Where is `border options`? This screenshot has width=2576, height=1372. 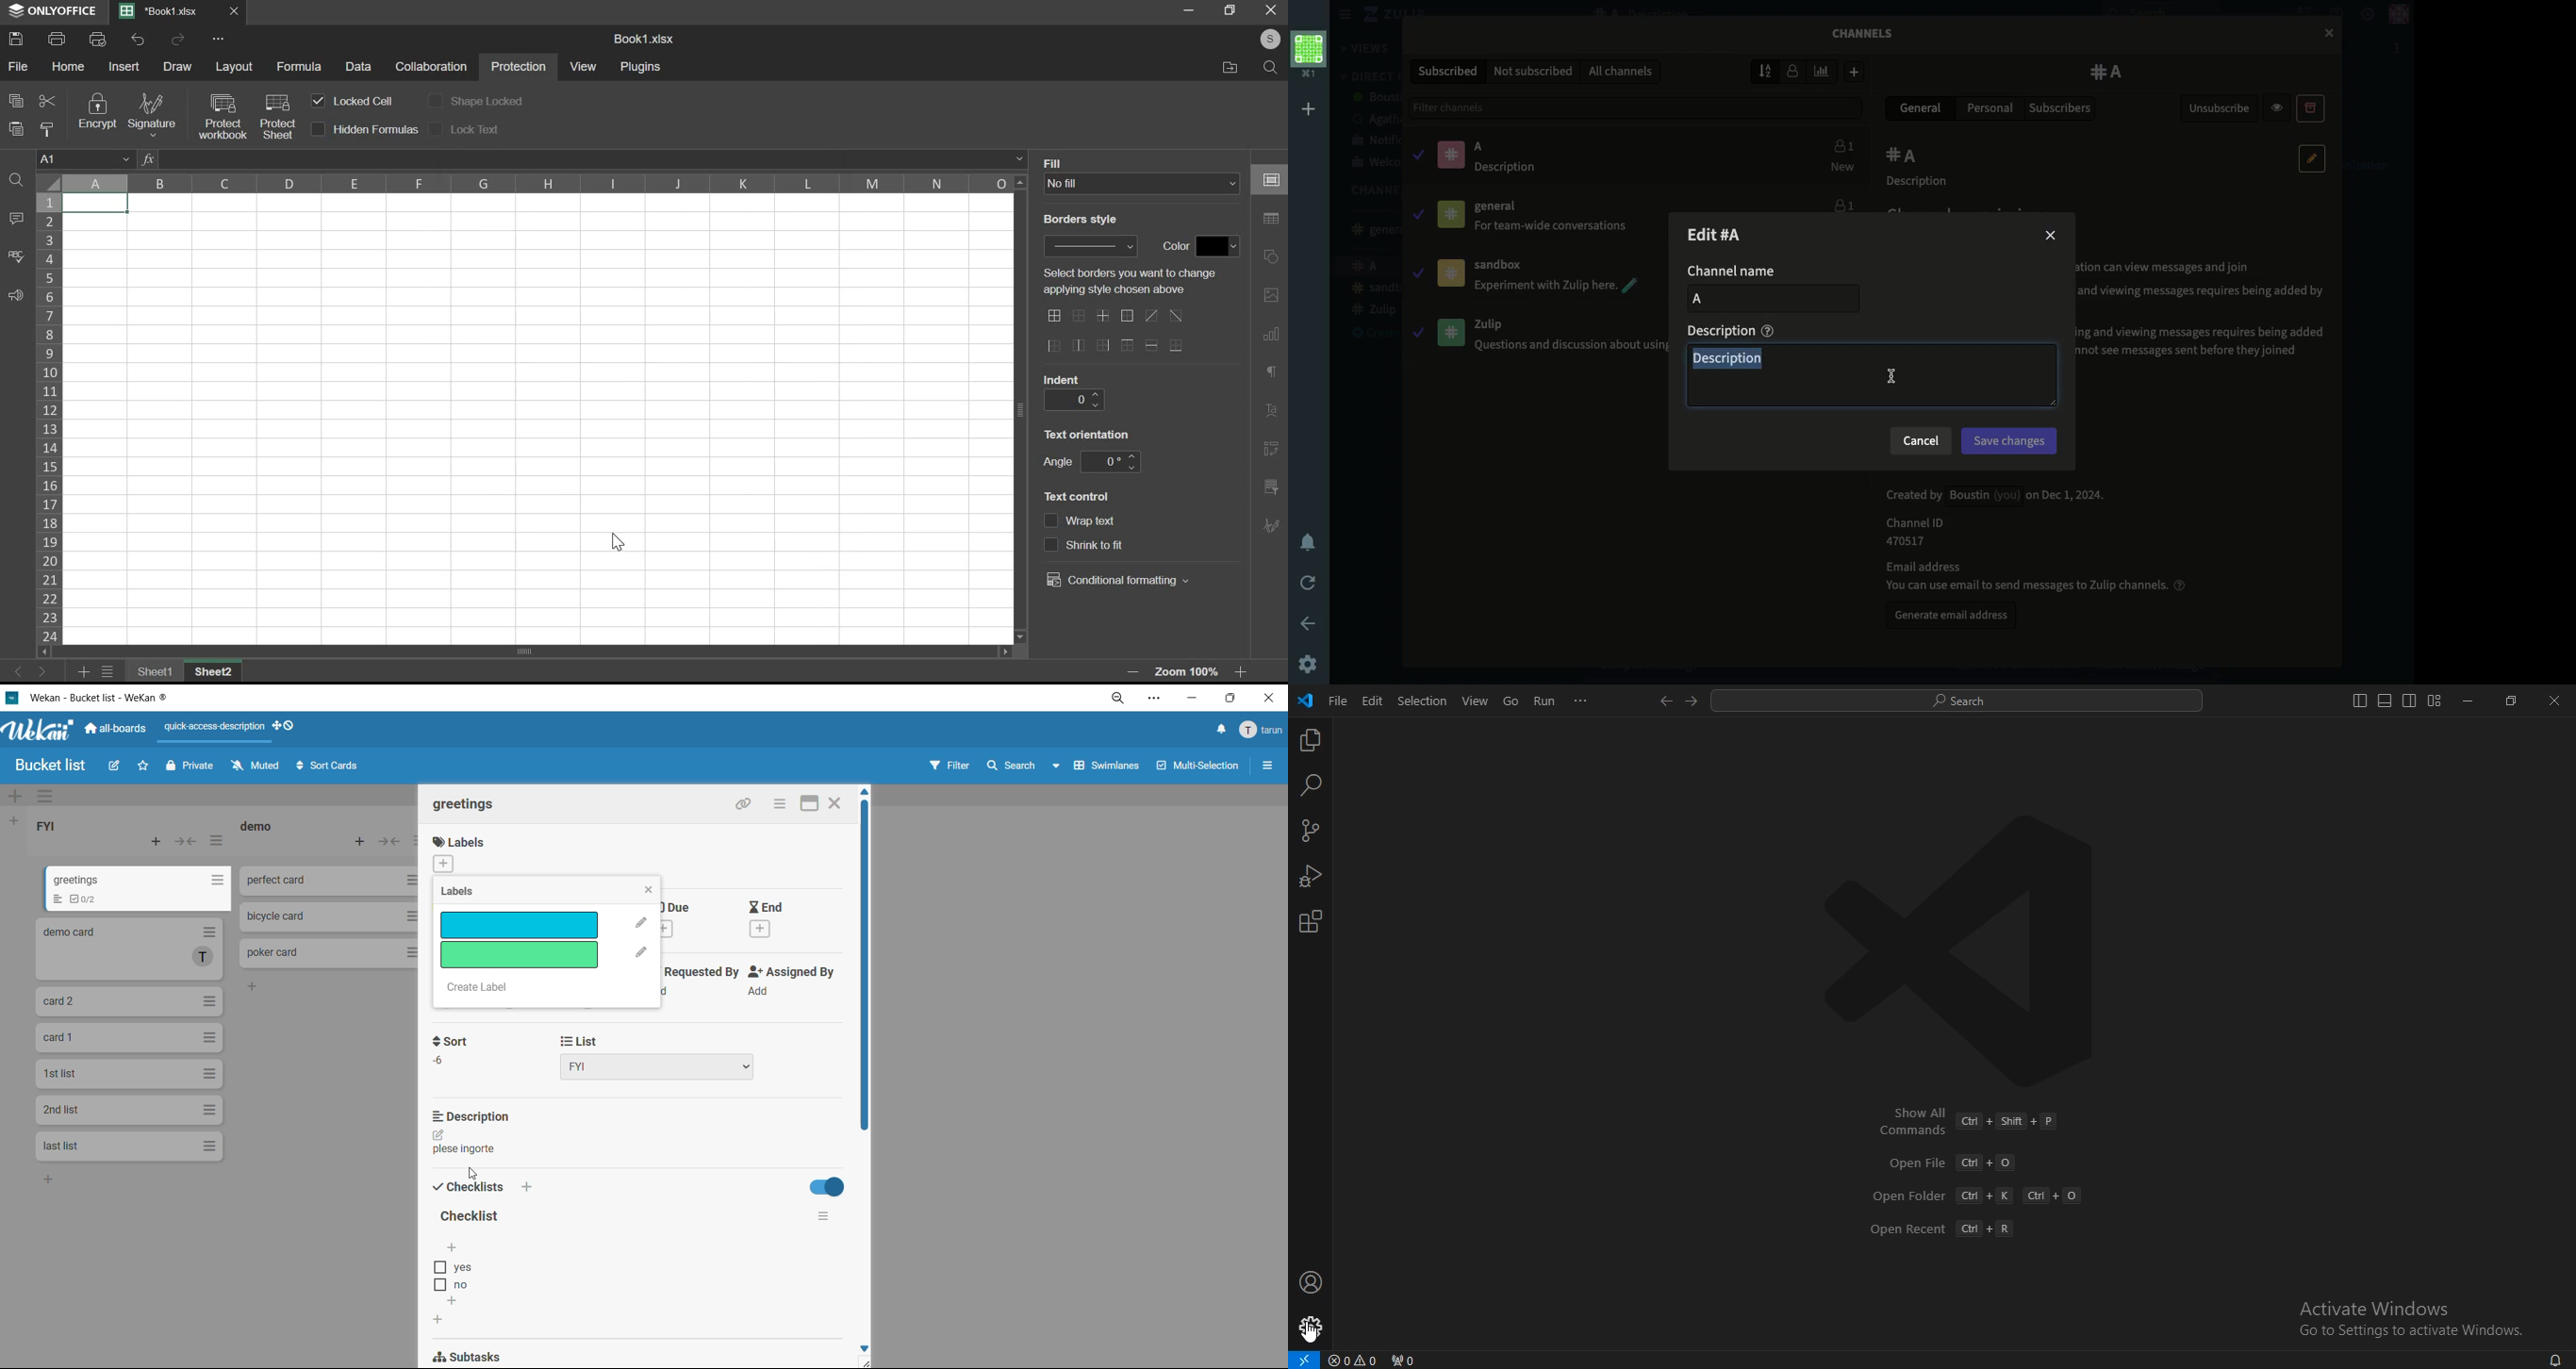
border options is located at coordinates (1153, 345).